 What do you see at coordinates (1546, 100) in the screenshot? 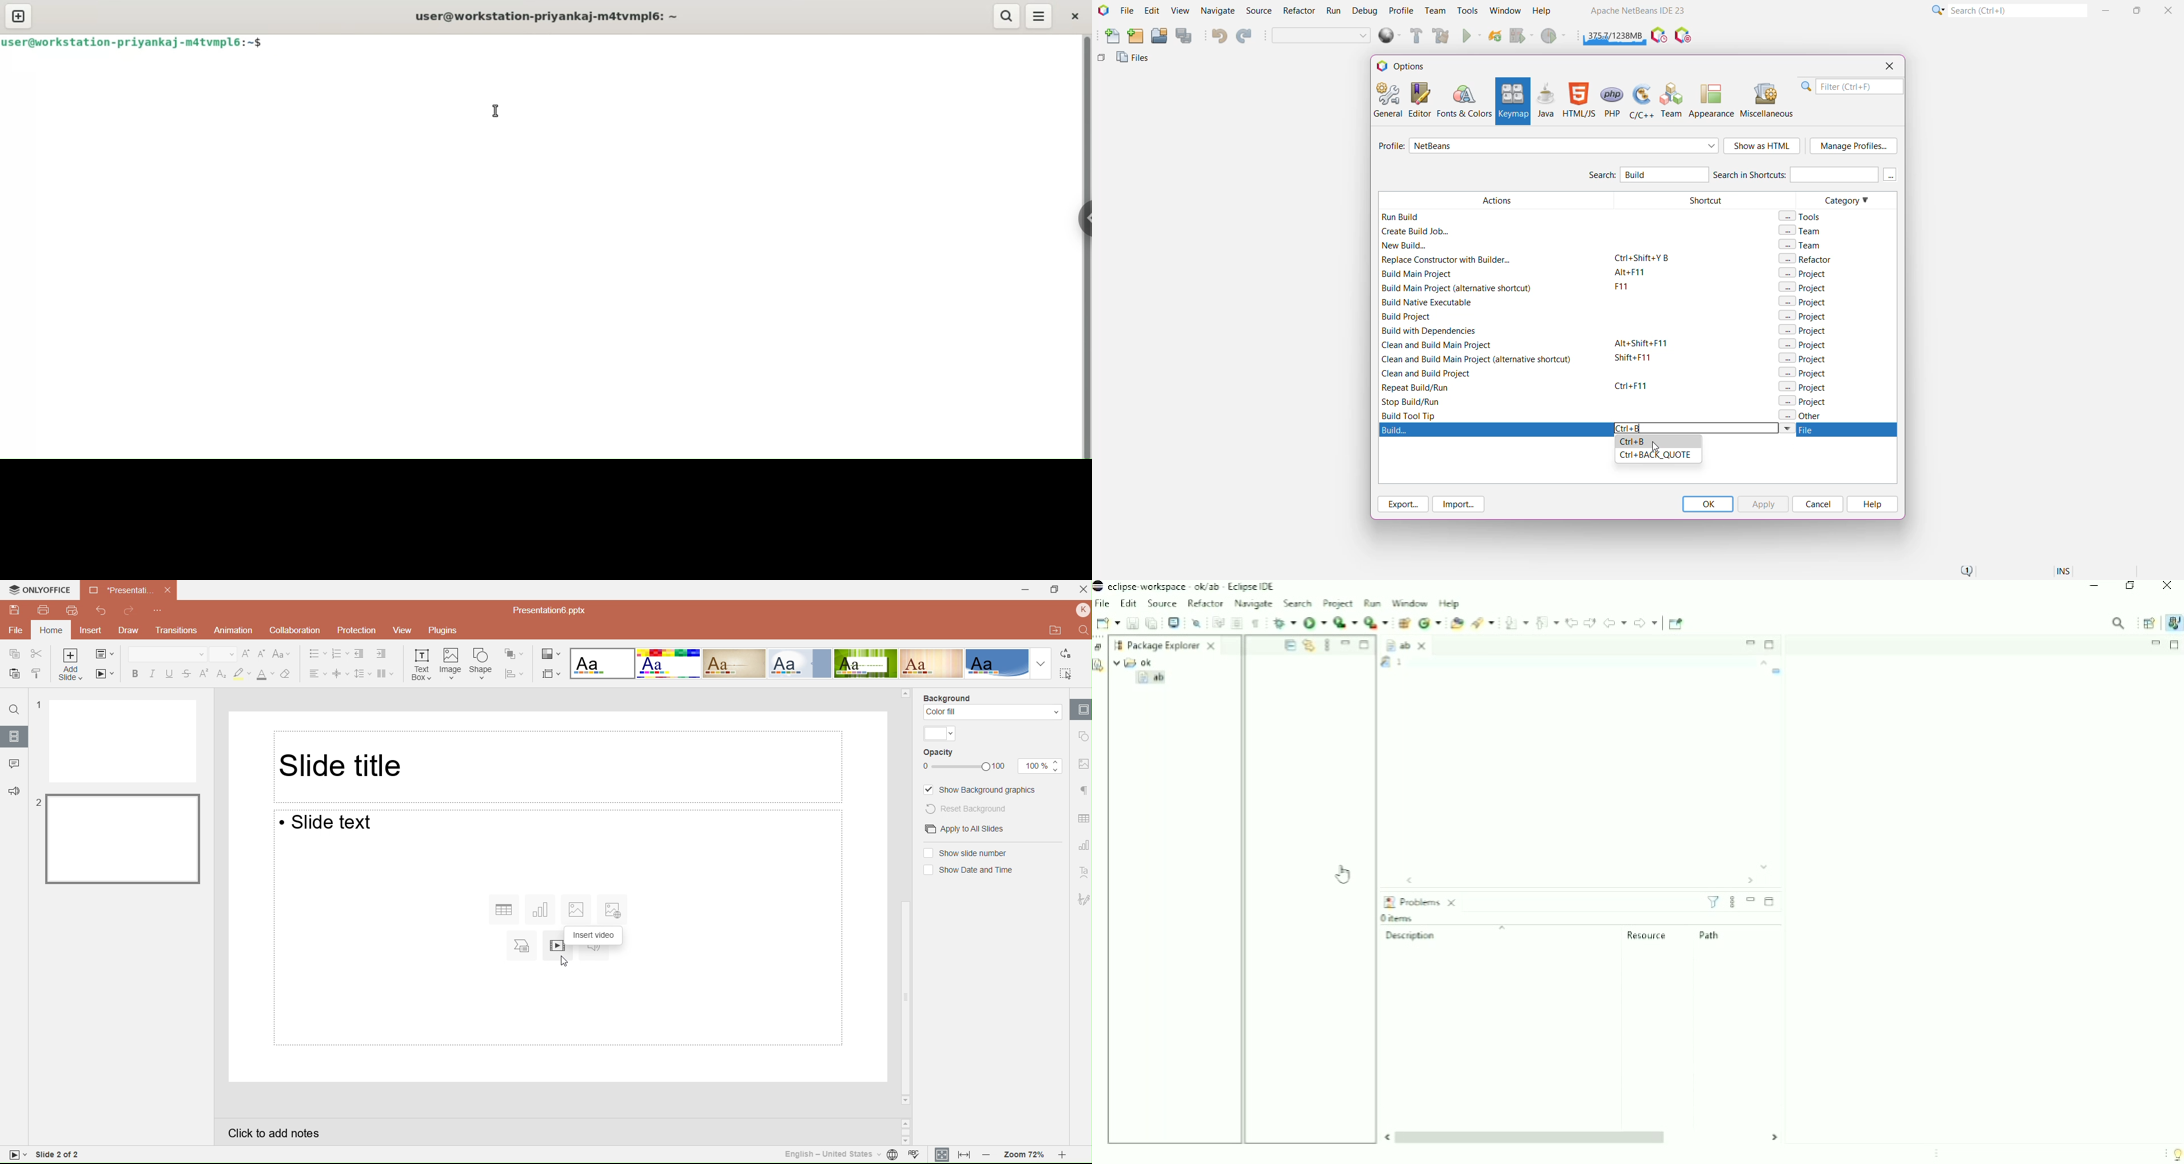
I see `Java` at bounding box center [1546, 100].